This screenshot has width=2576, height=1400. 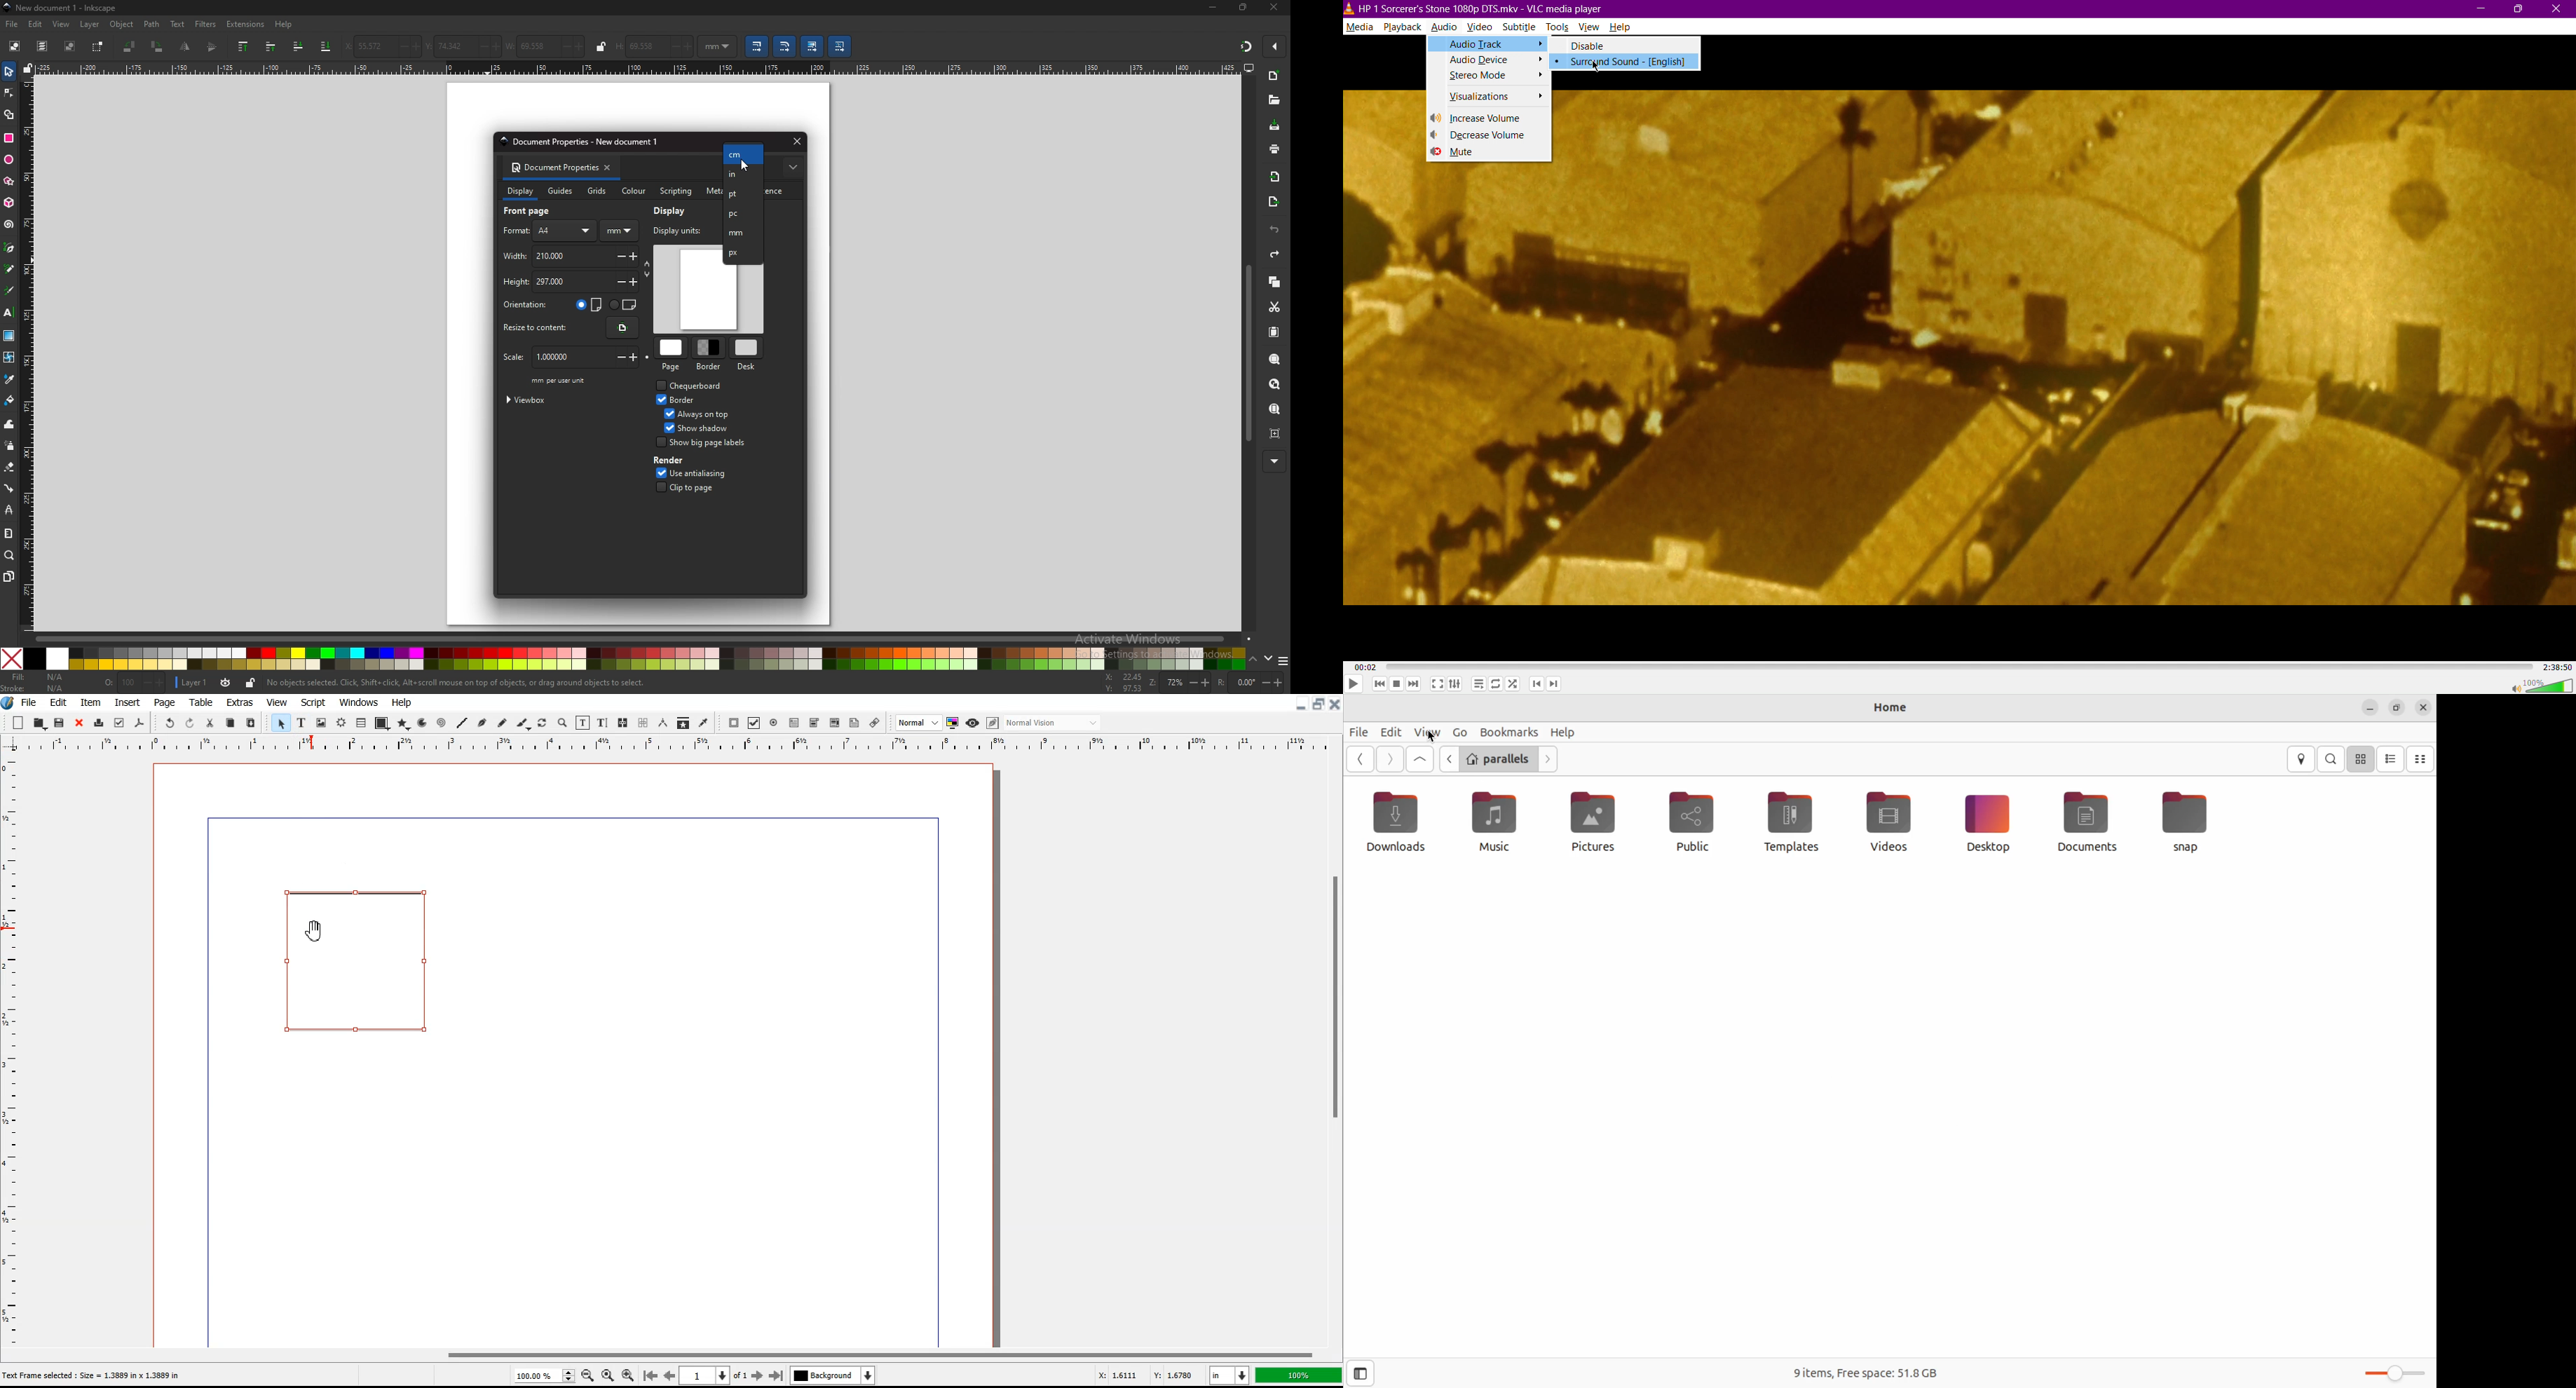 I want to click on PDF Text Box, so click(x=794, y=723).